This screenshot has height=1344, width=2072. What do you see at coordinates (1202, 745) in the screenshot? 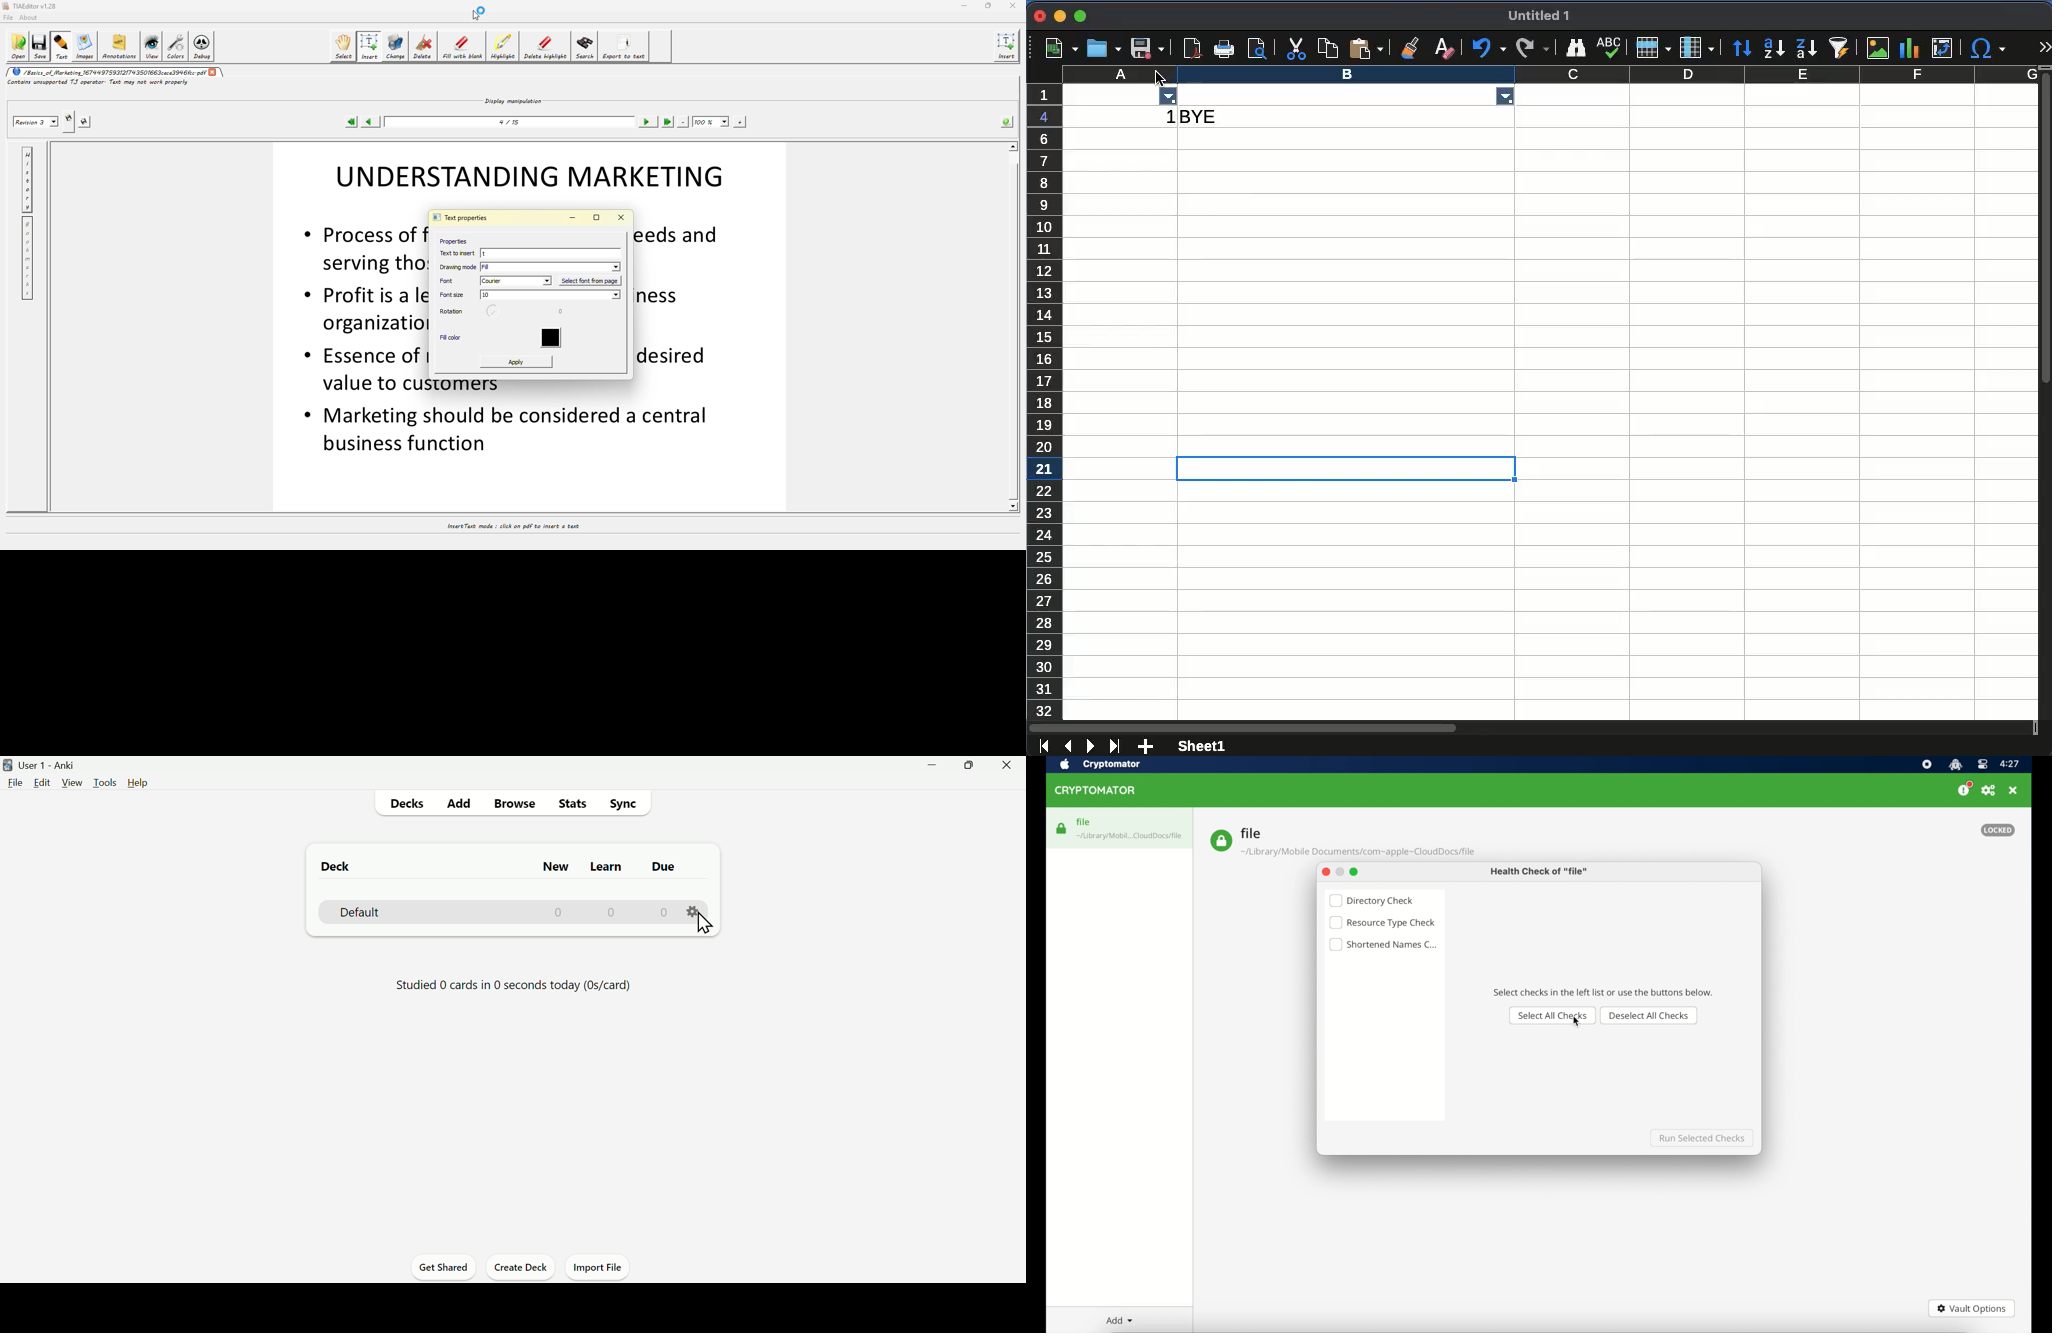
I see `sheet 1` at bounding box center [1202, 745].